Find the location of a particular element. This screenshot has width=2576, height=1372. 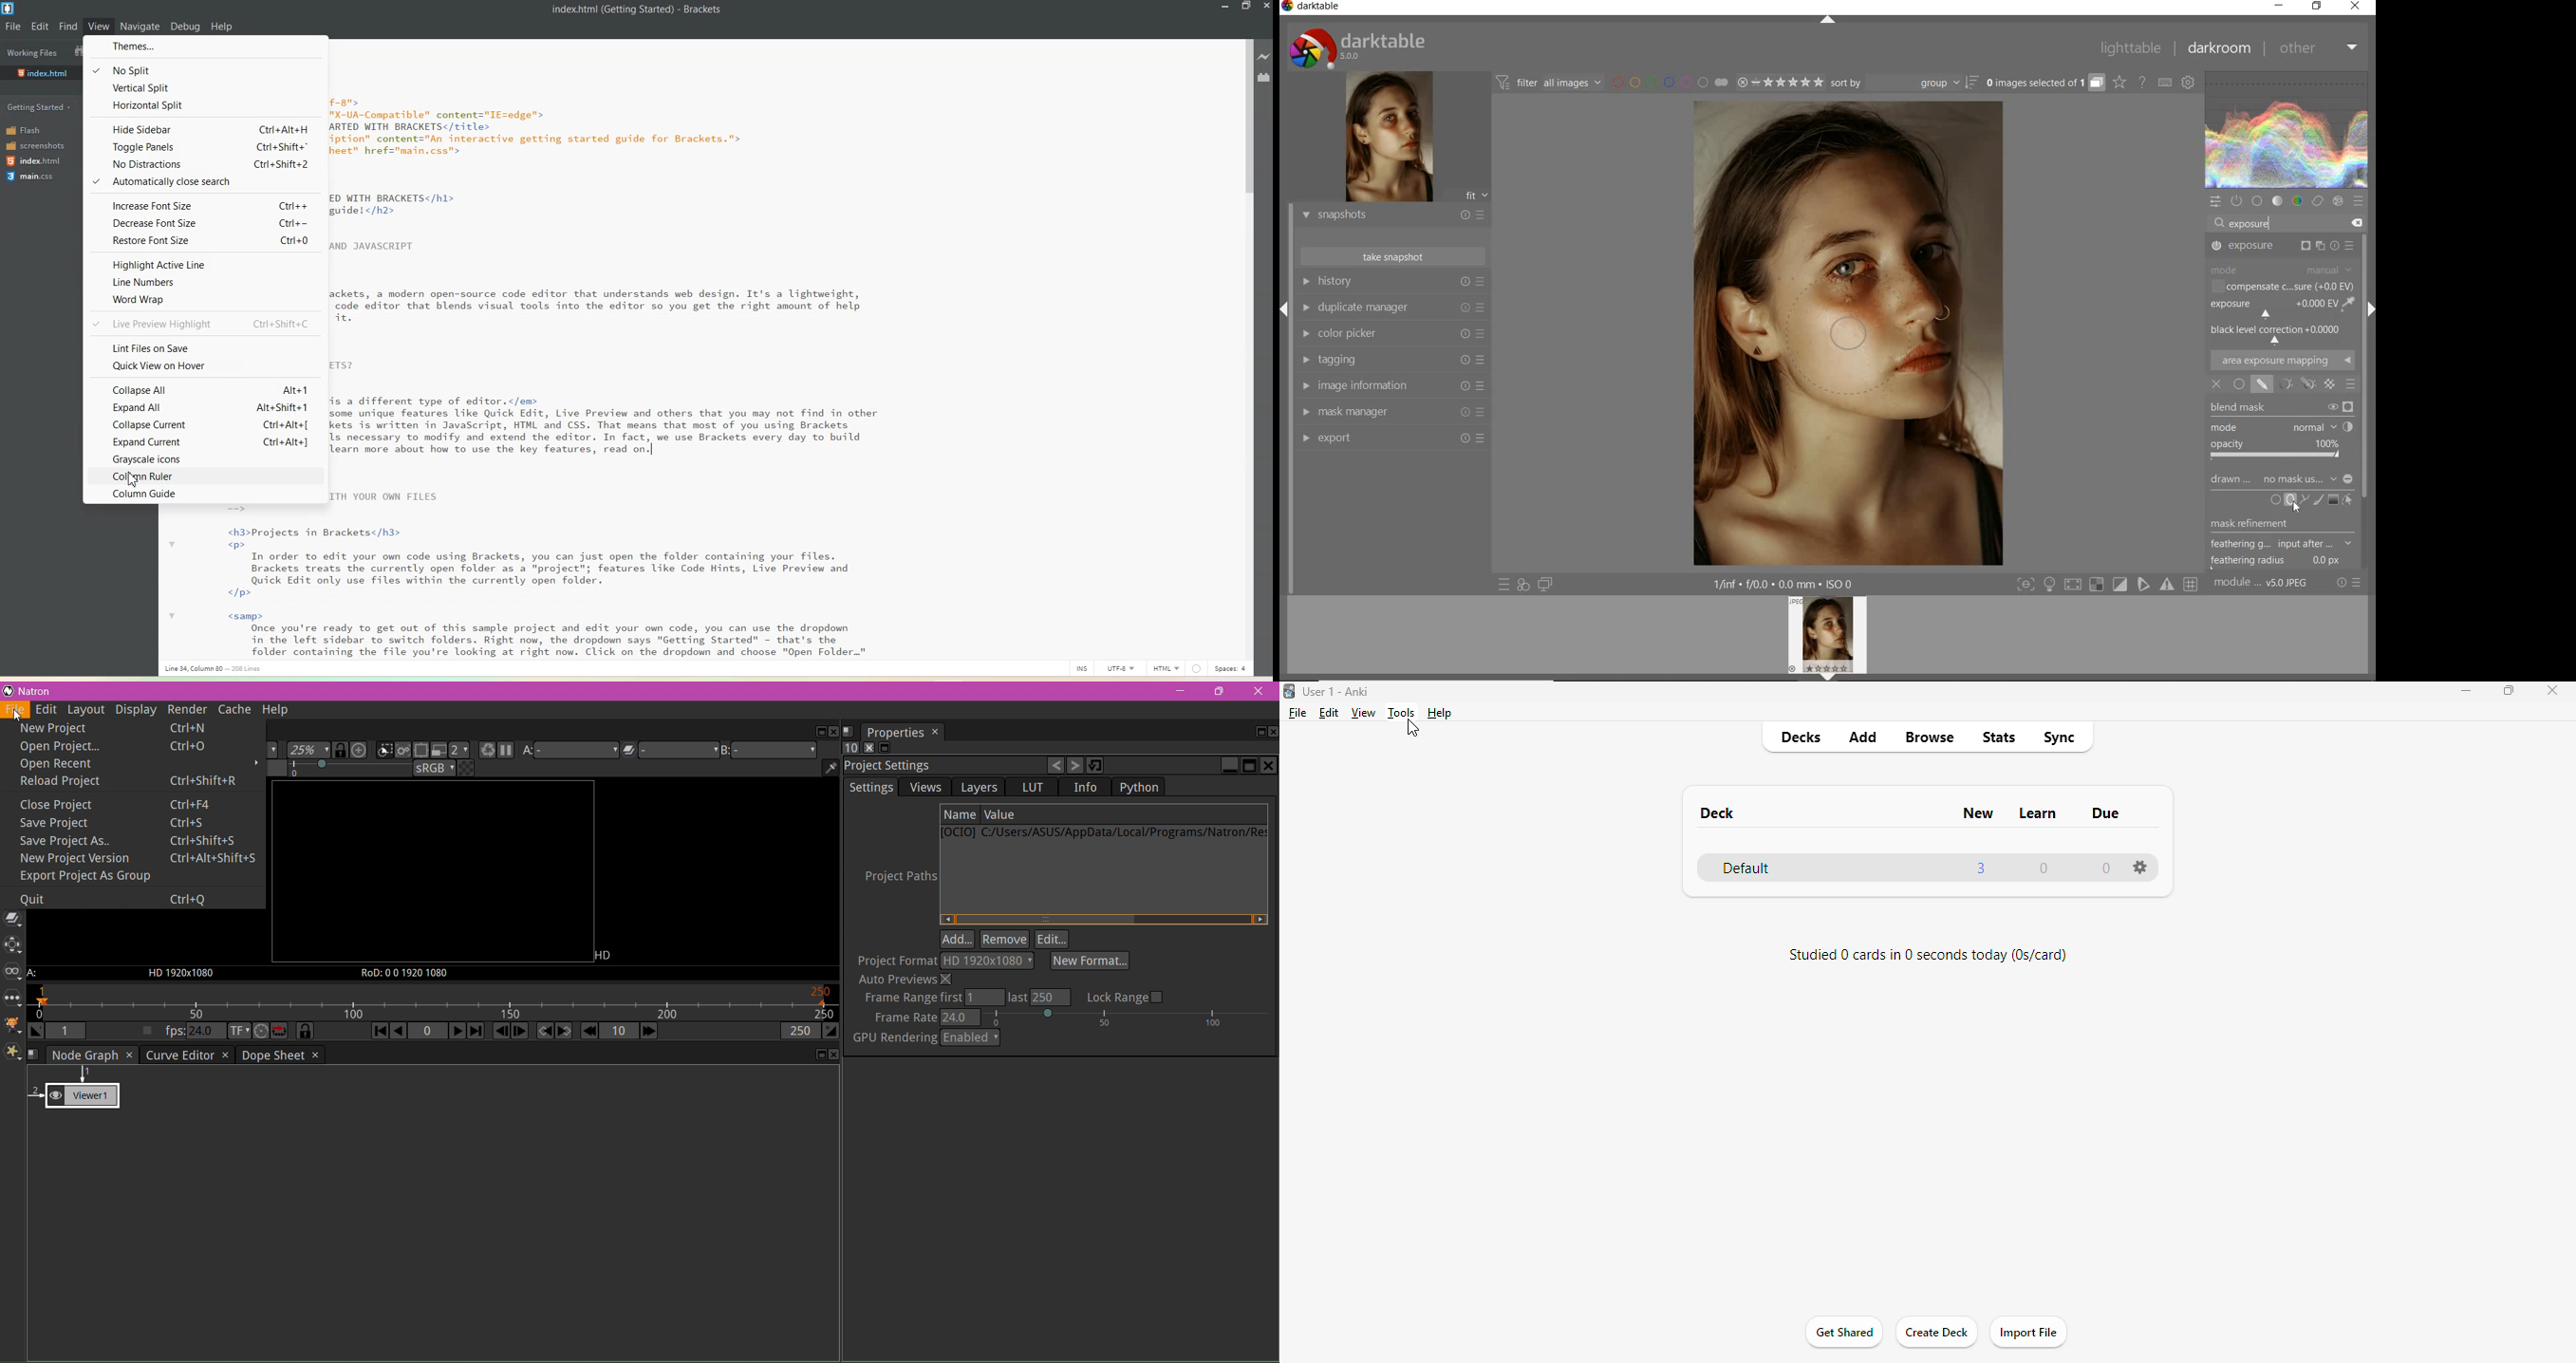

darkroom is located at coordinates (2217, 49).